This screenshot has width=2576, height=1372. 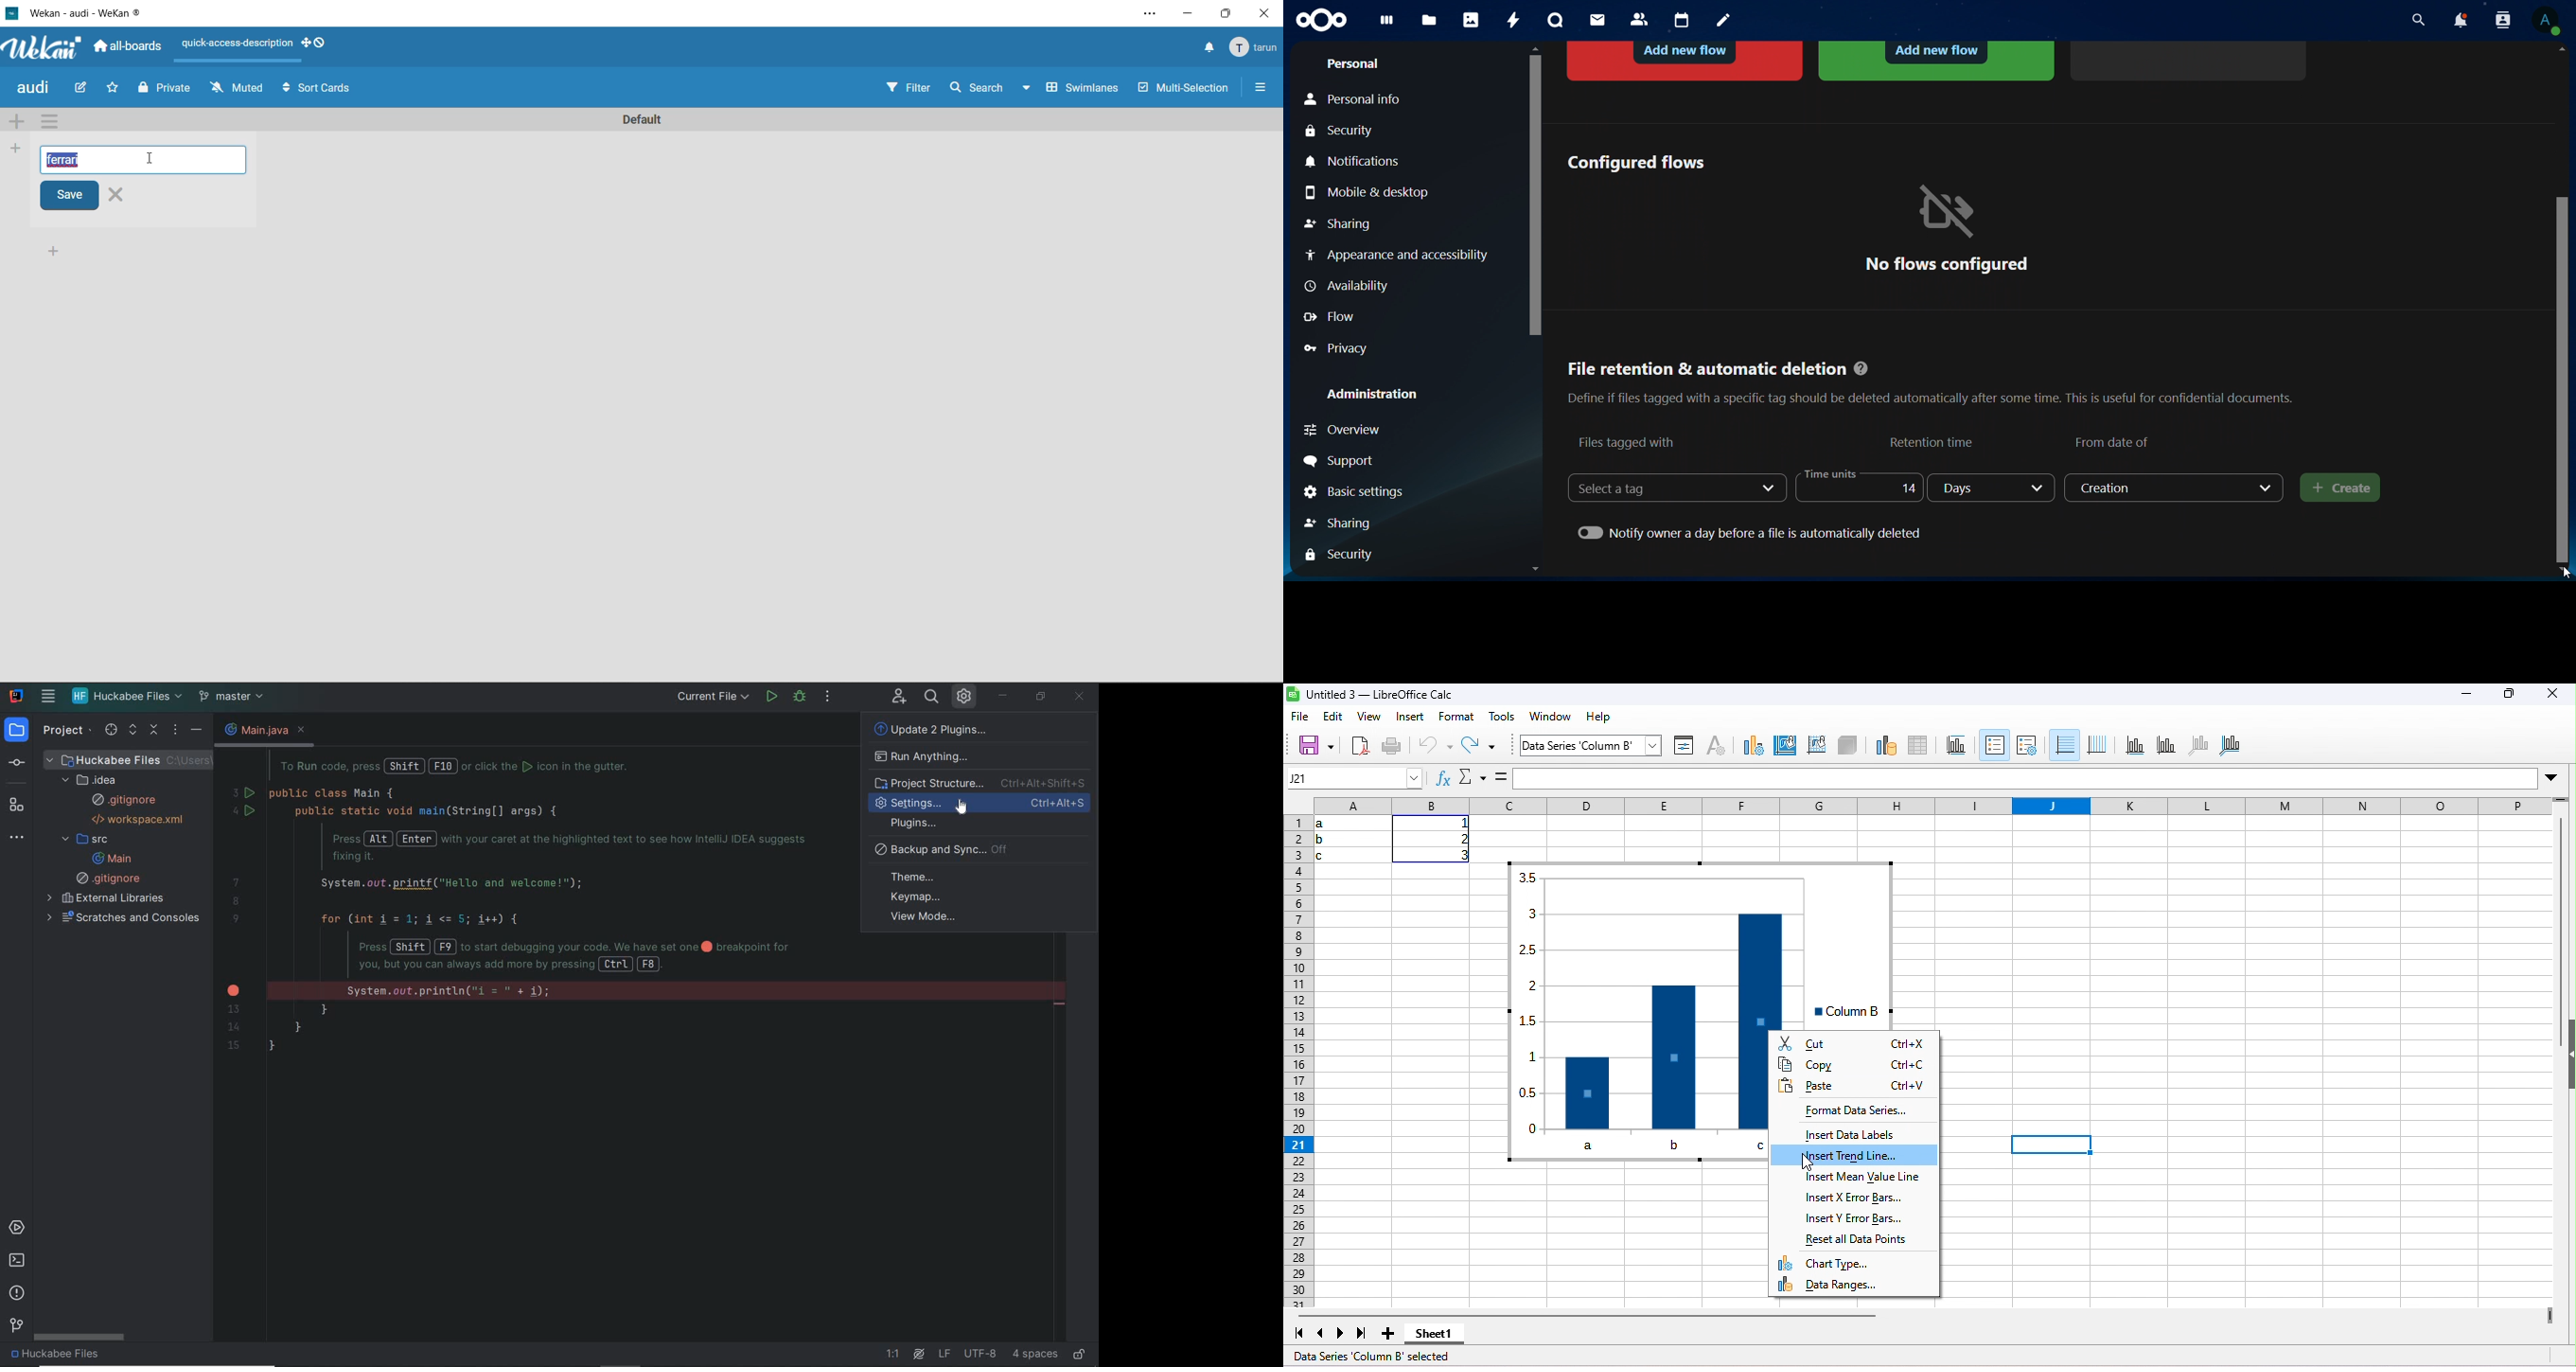 I want to click on Private, so click(x=174, y=89).